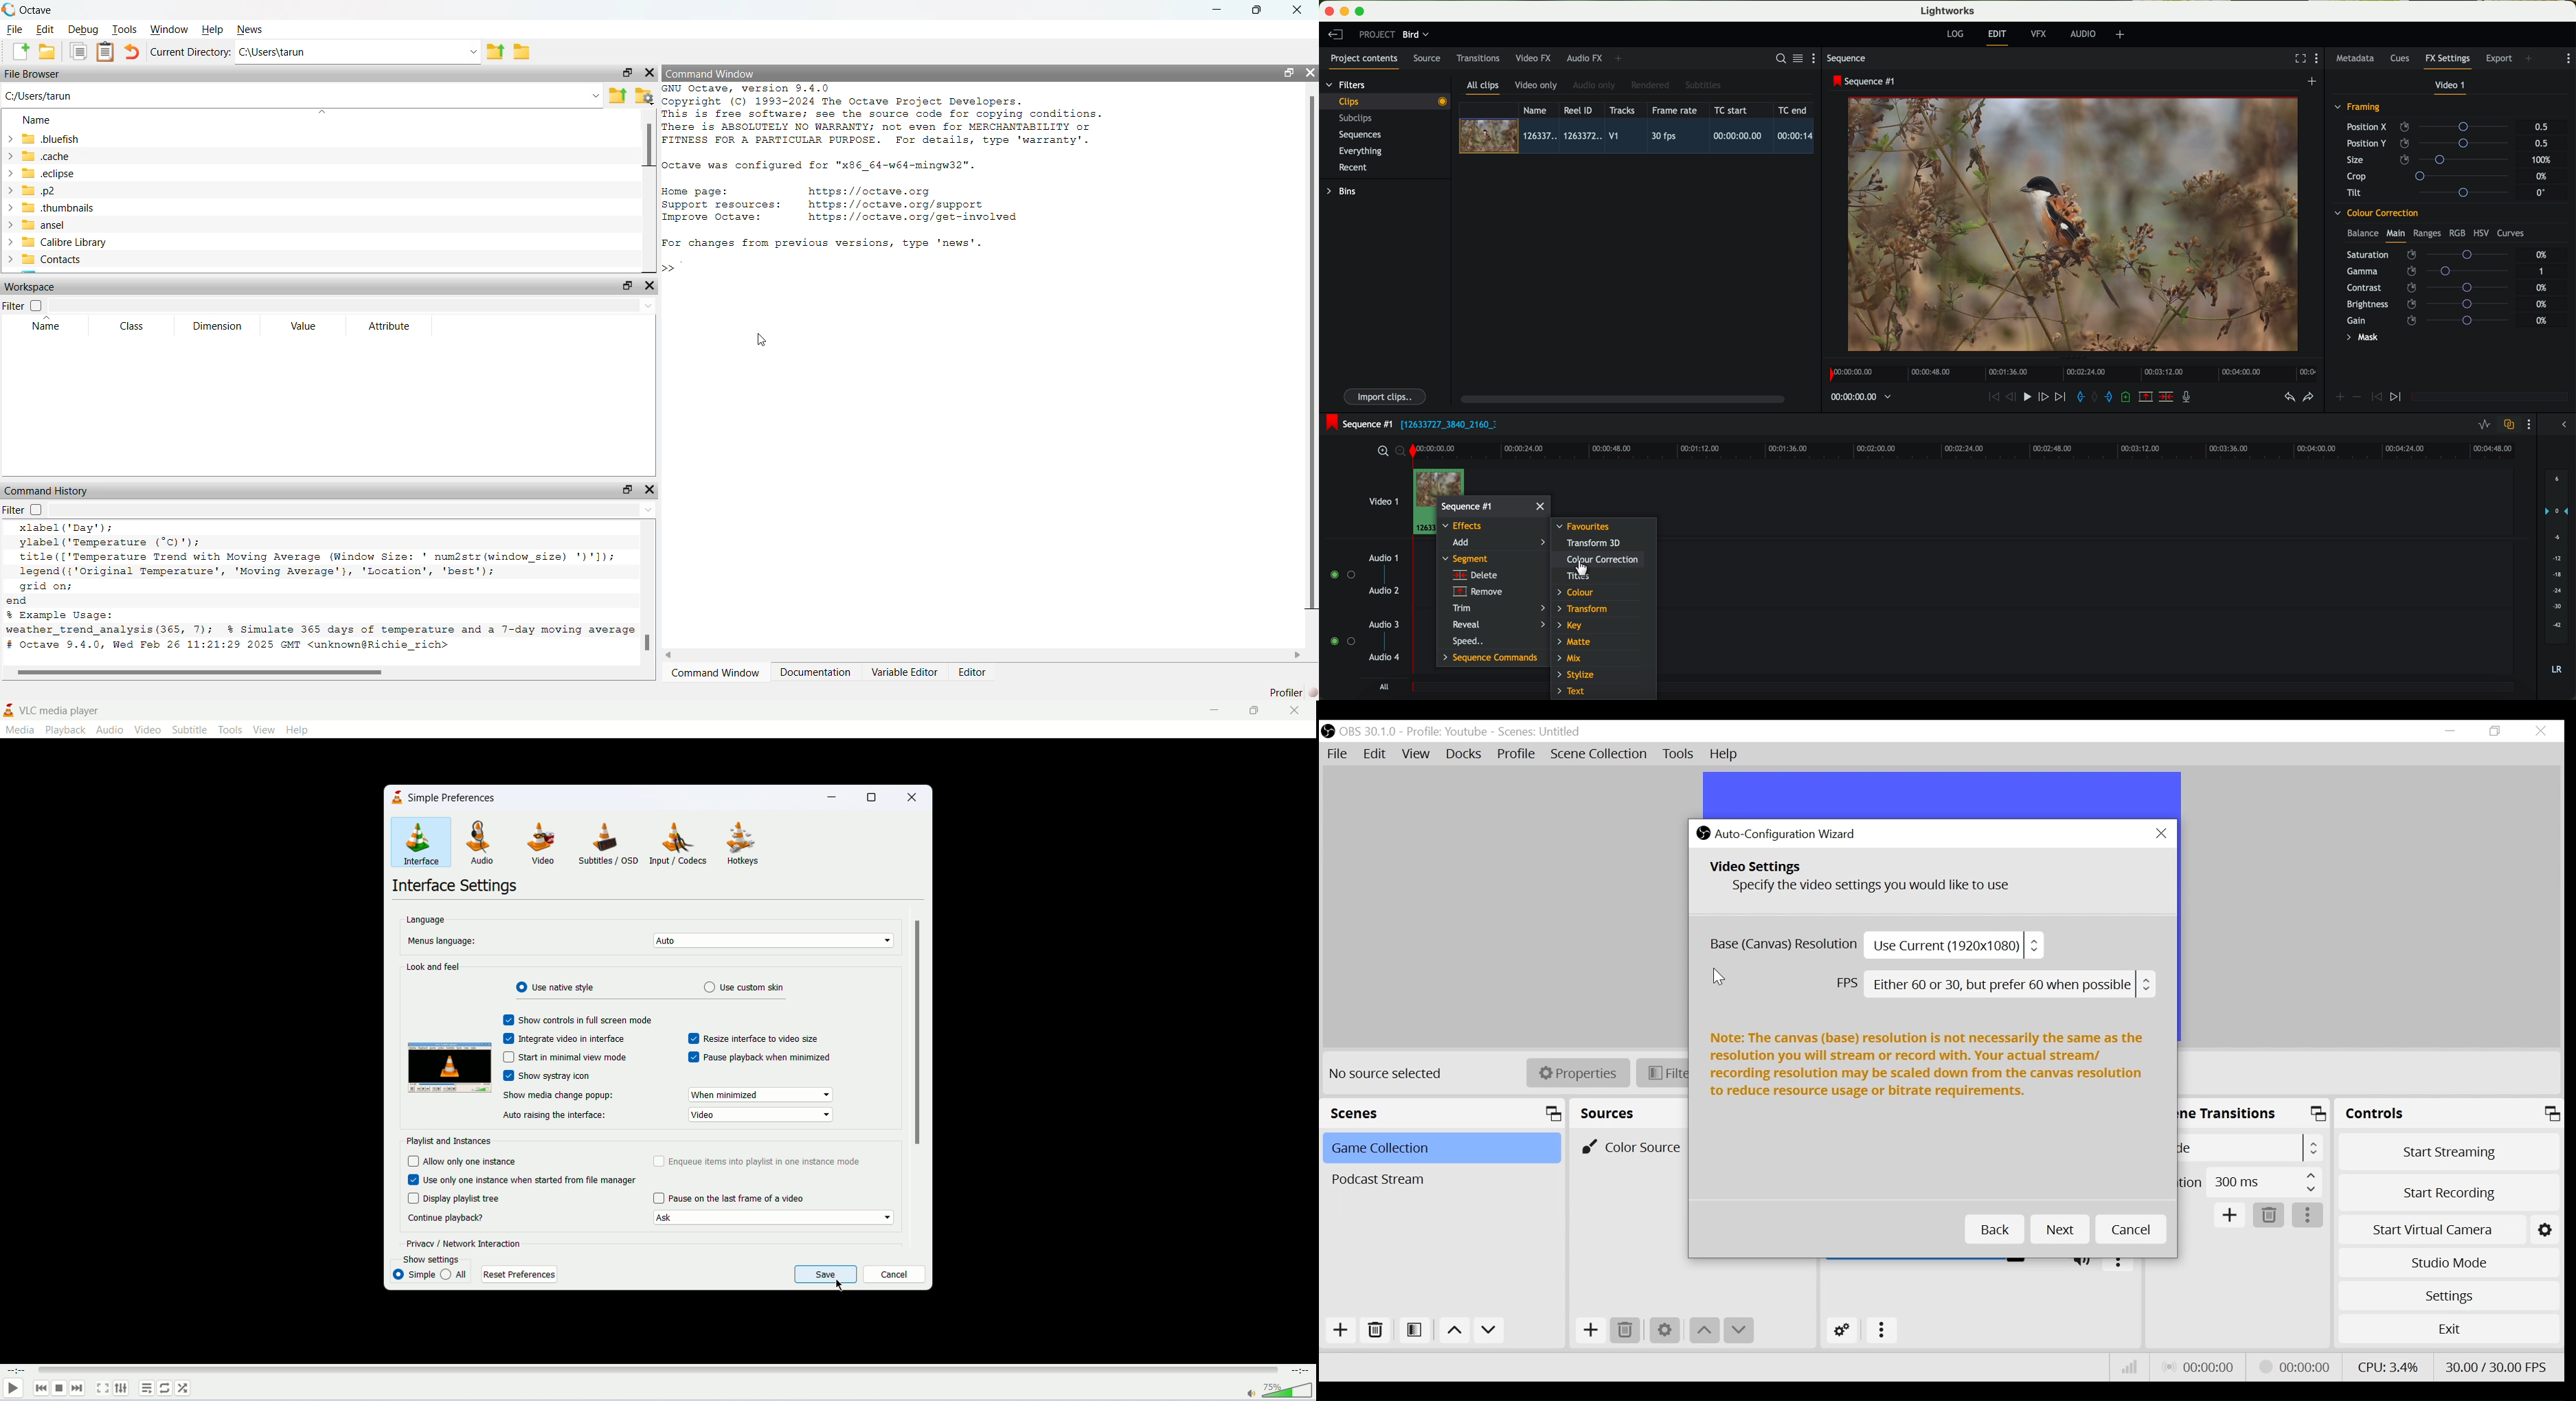 The image size is (2576, 1428). Describe the element at coordinates (837, 1287) in the screenshot. I see `cursor` at that location.